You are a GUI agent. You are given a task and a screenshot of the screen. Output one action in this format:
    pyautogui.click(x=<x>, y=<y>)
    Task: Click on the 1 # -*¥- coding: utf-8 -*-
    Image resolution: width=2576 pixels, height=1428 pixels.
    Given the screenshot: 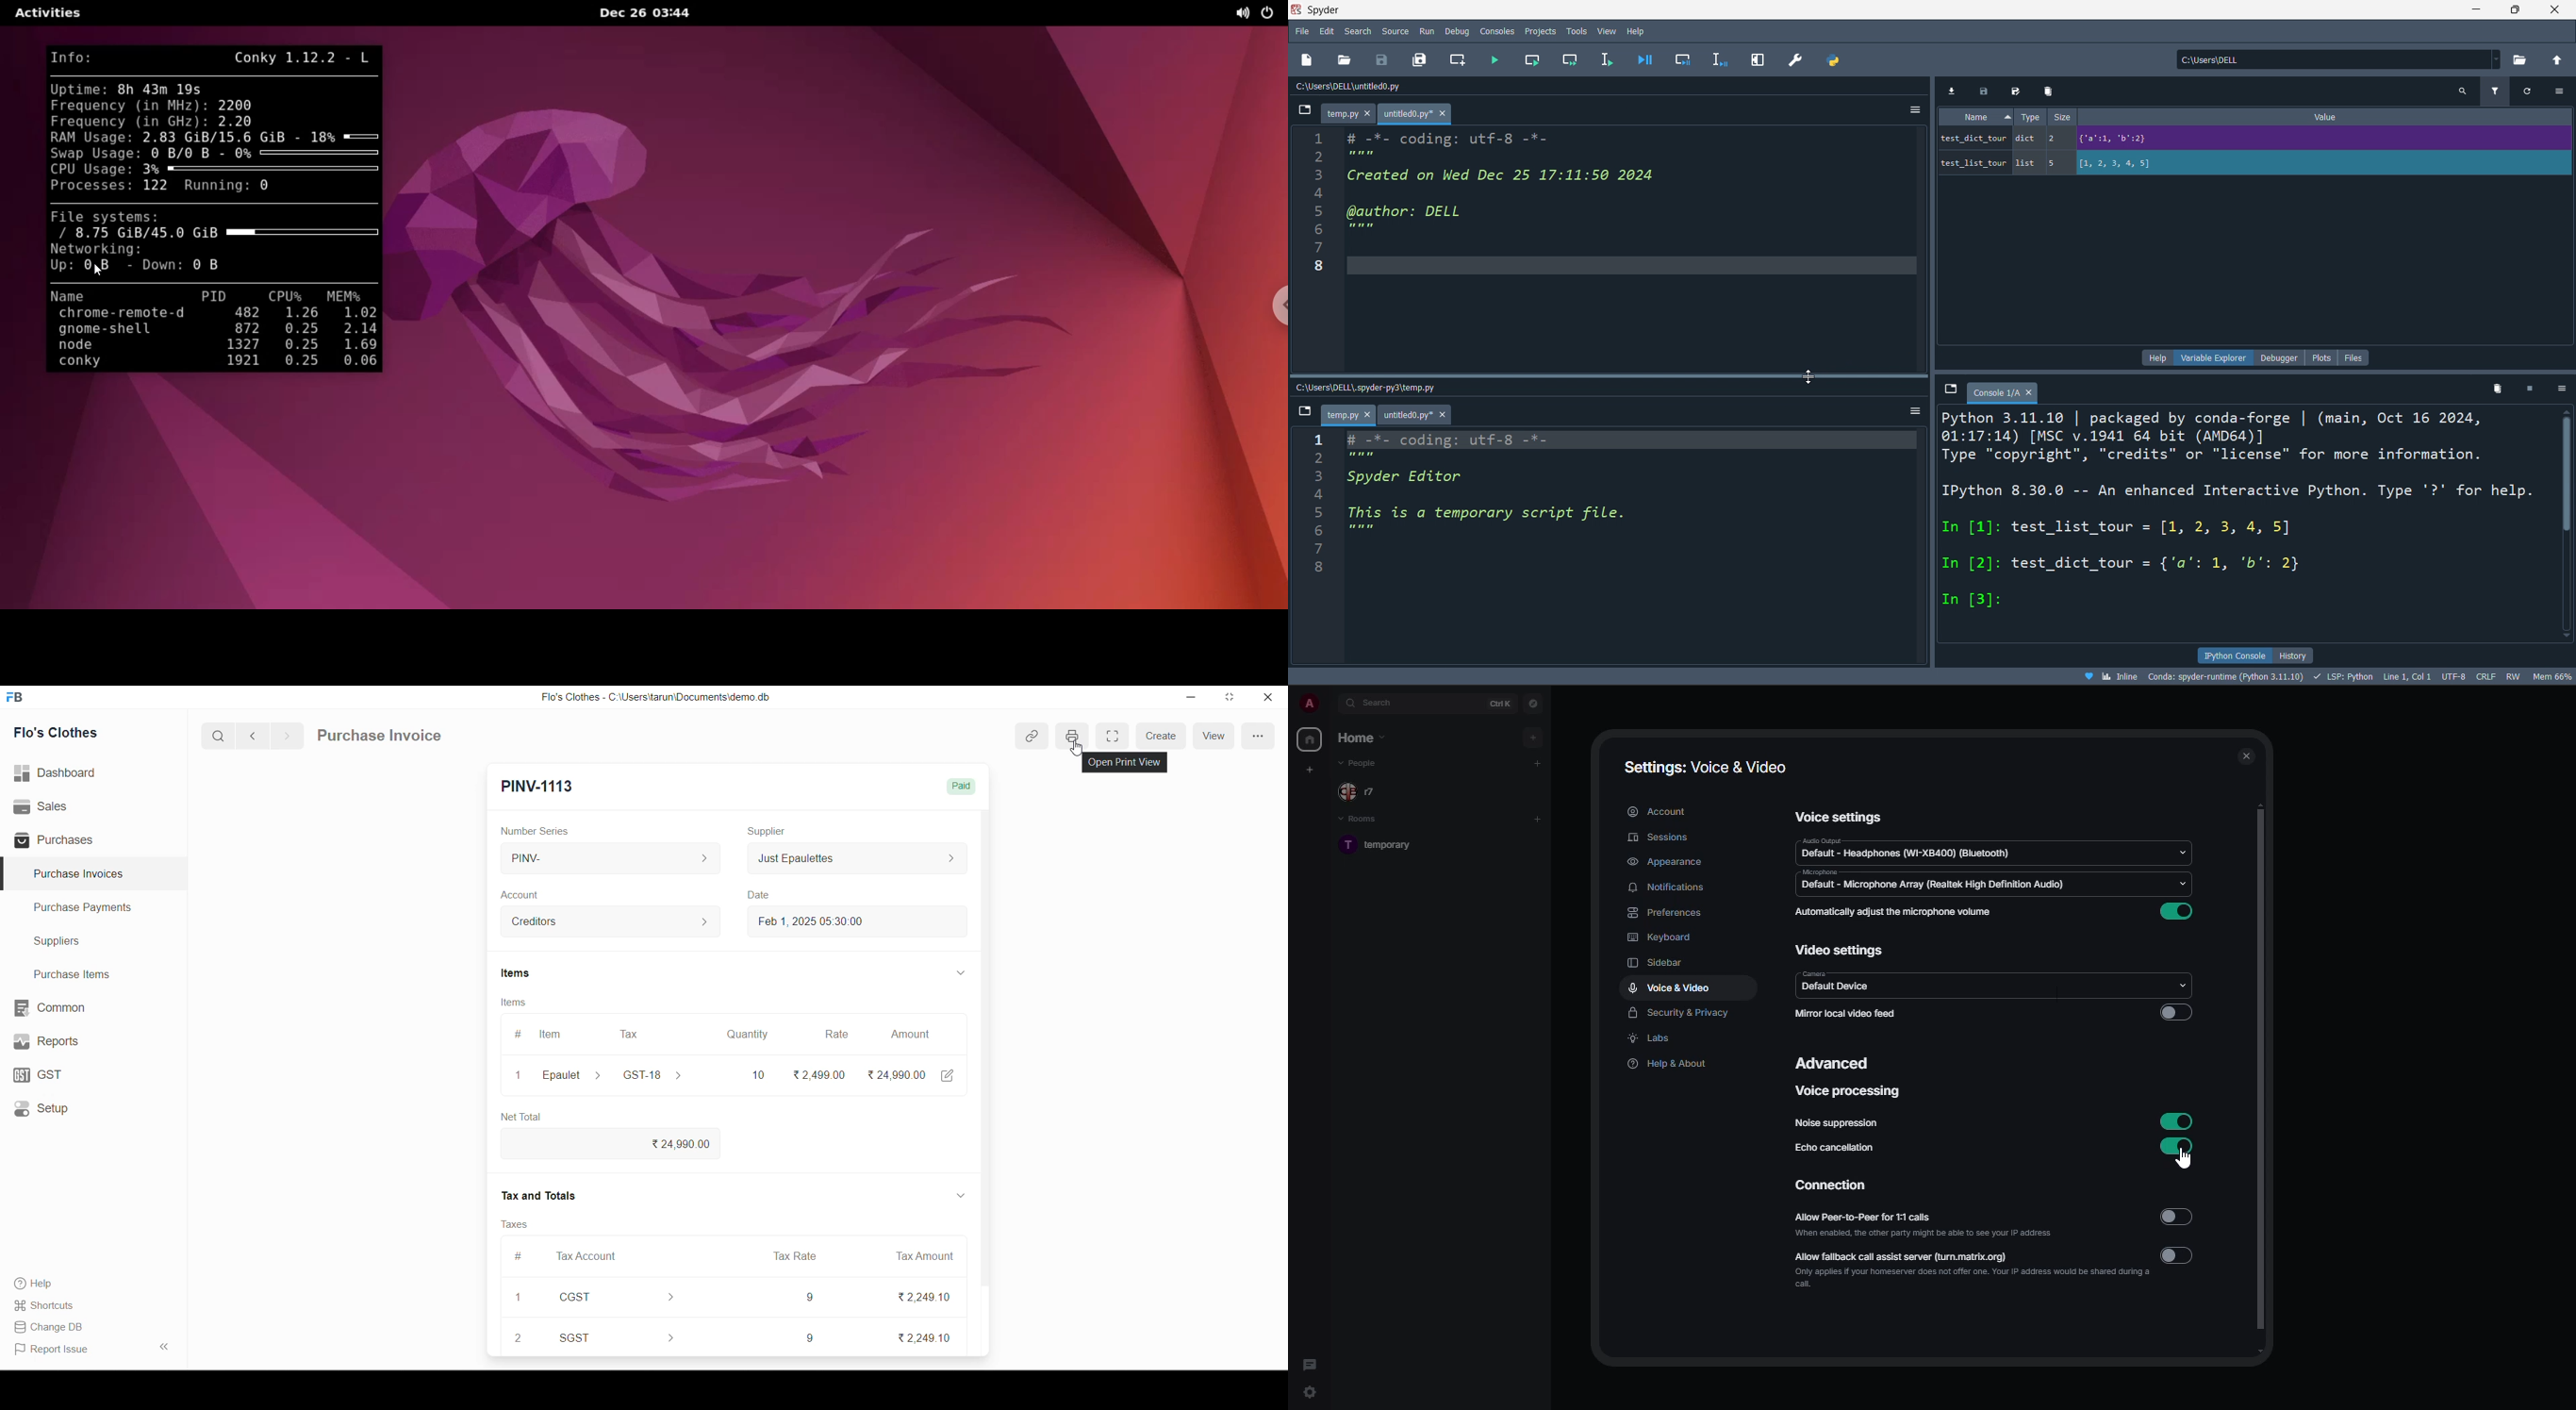 What is the action you would take?
    pyautogui.click(x=1460, y=439)
    